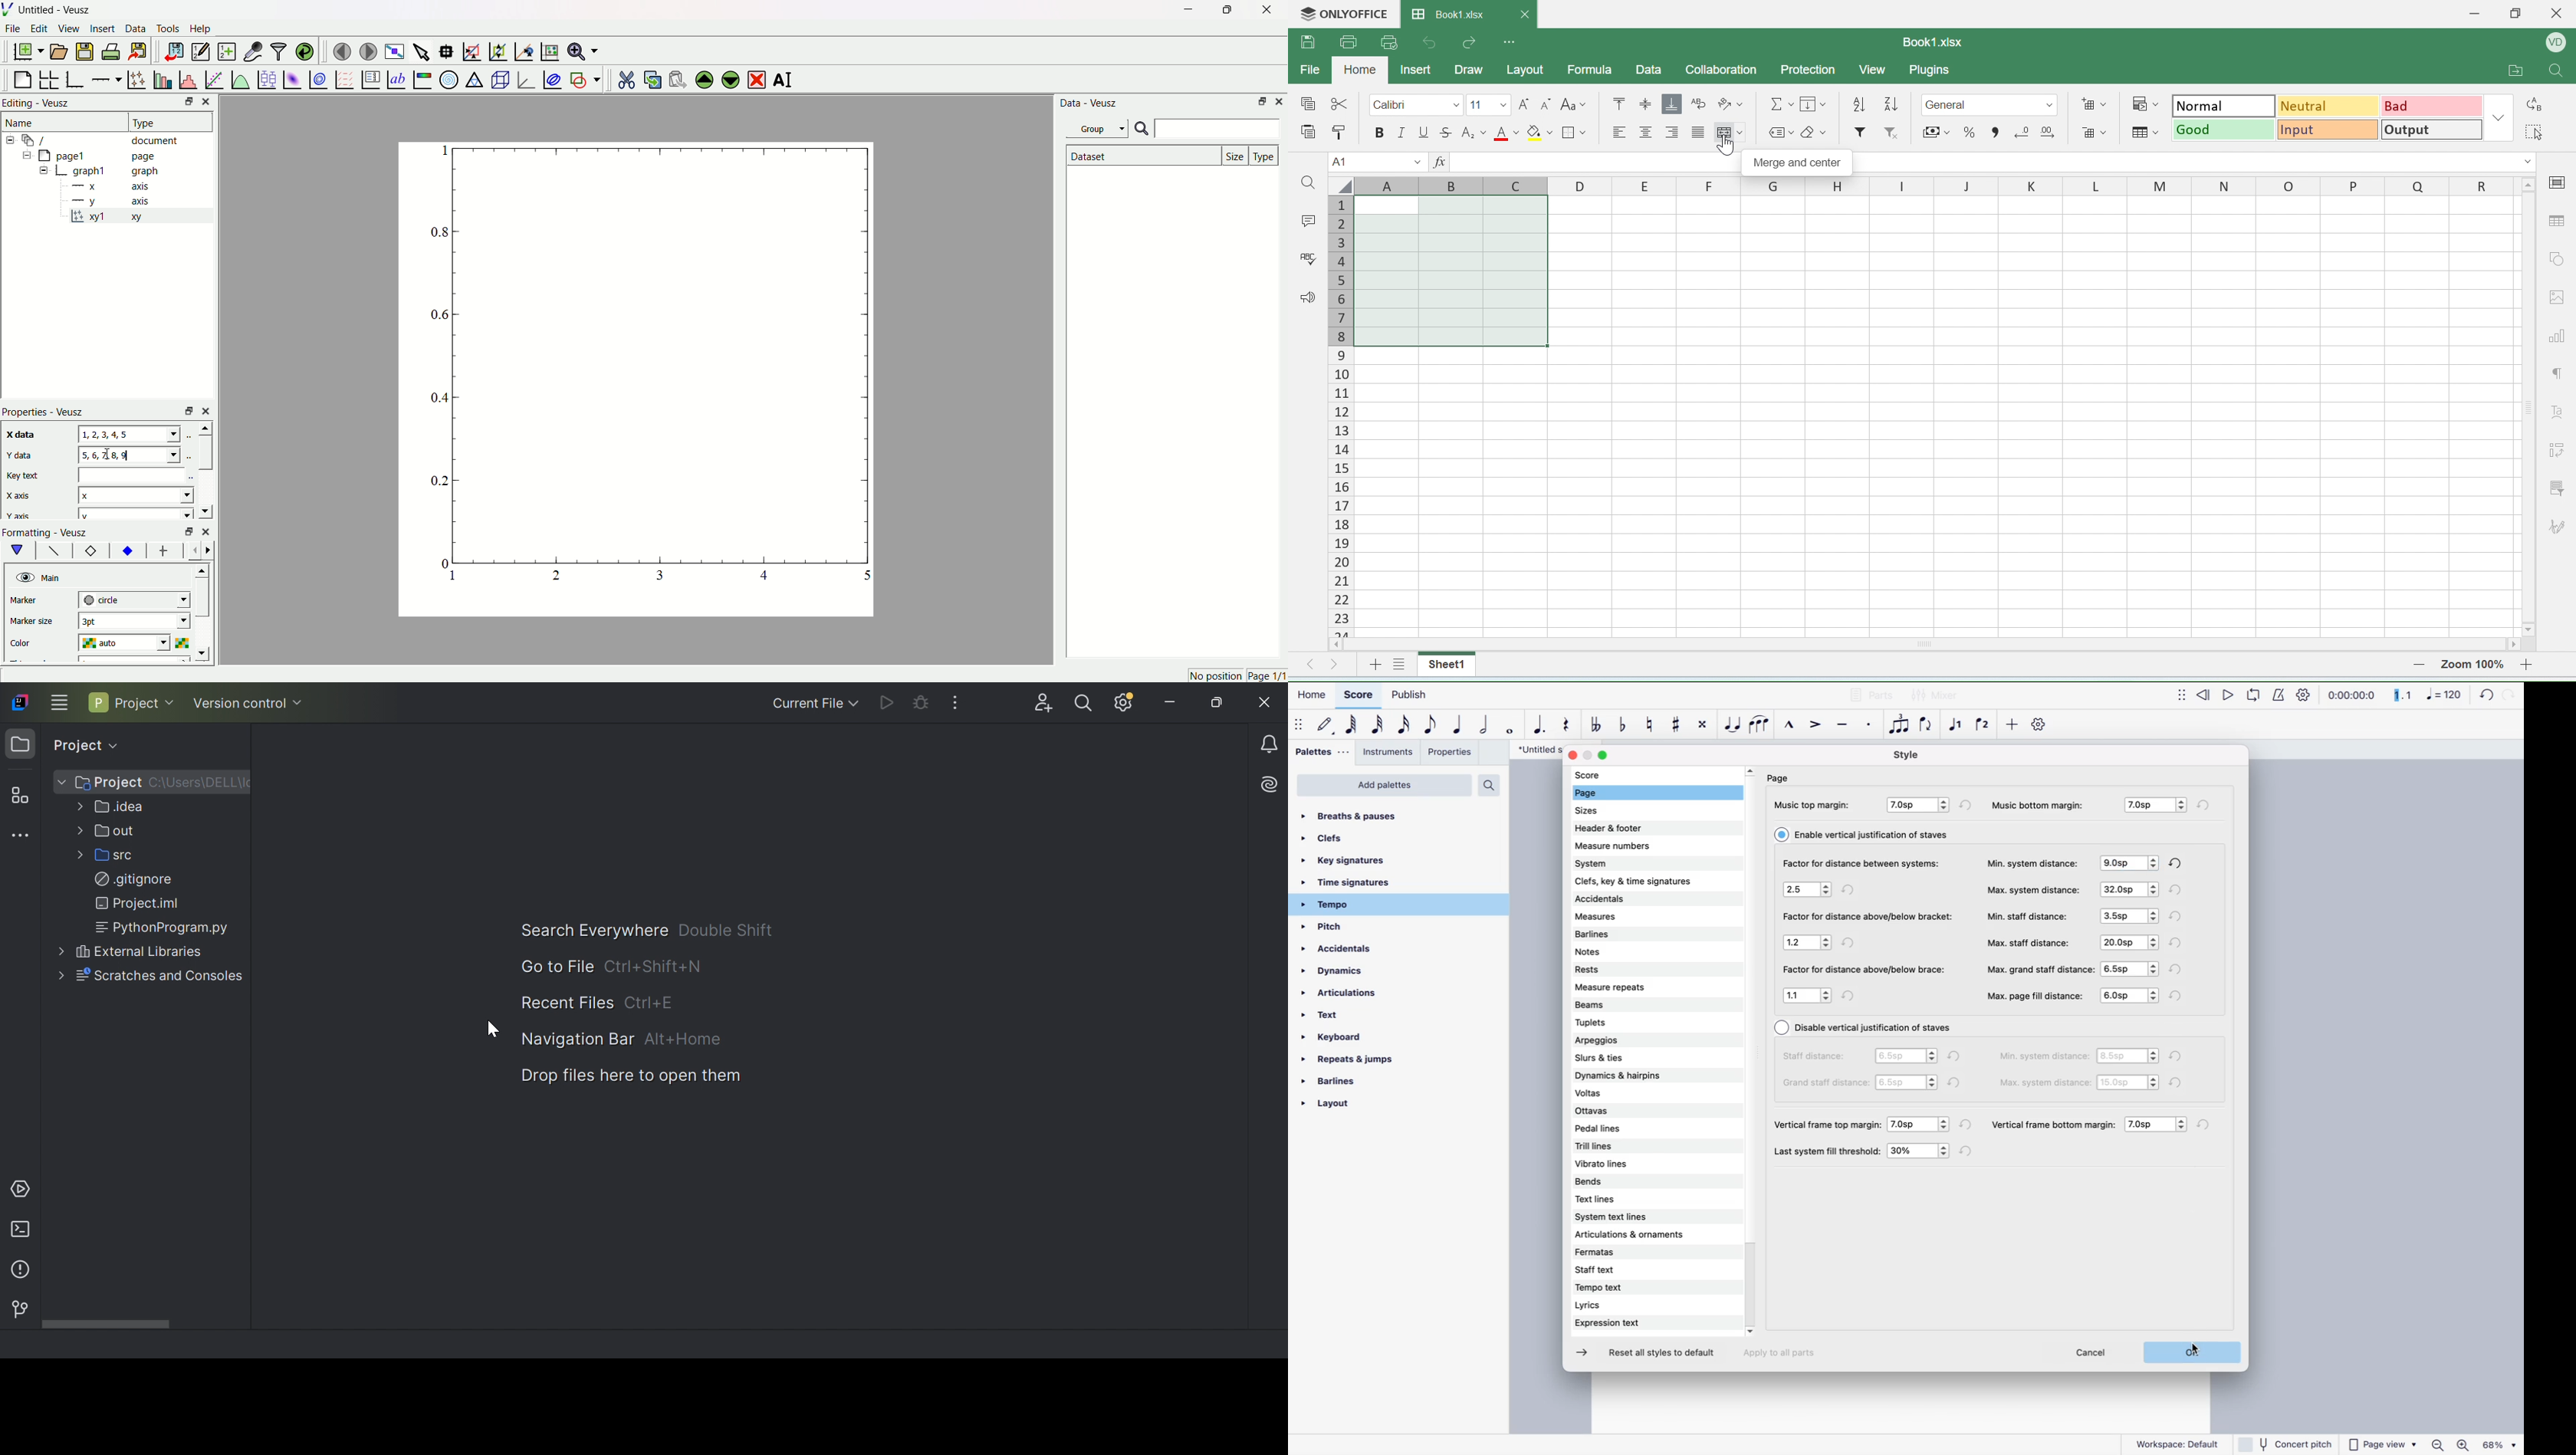 The width and height of the screenshot is (2576, 1456). What do you see at coordinates (2129, 1083) in the screenshot?
I see `options` at bounding box center [2129, 1083].